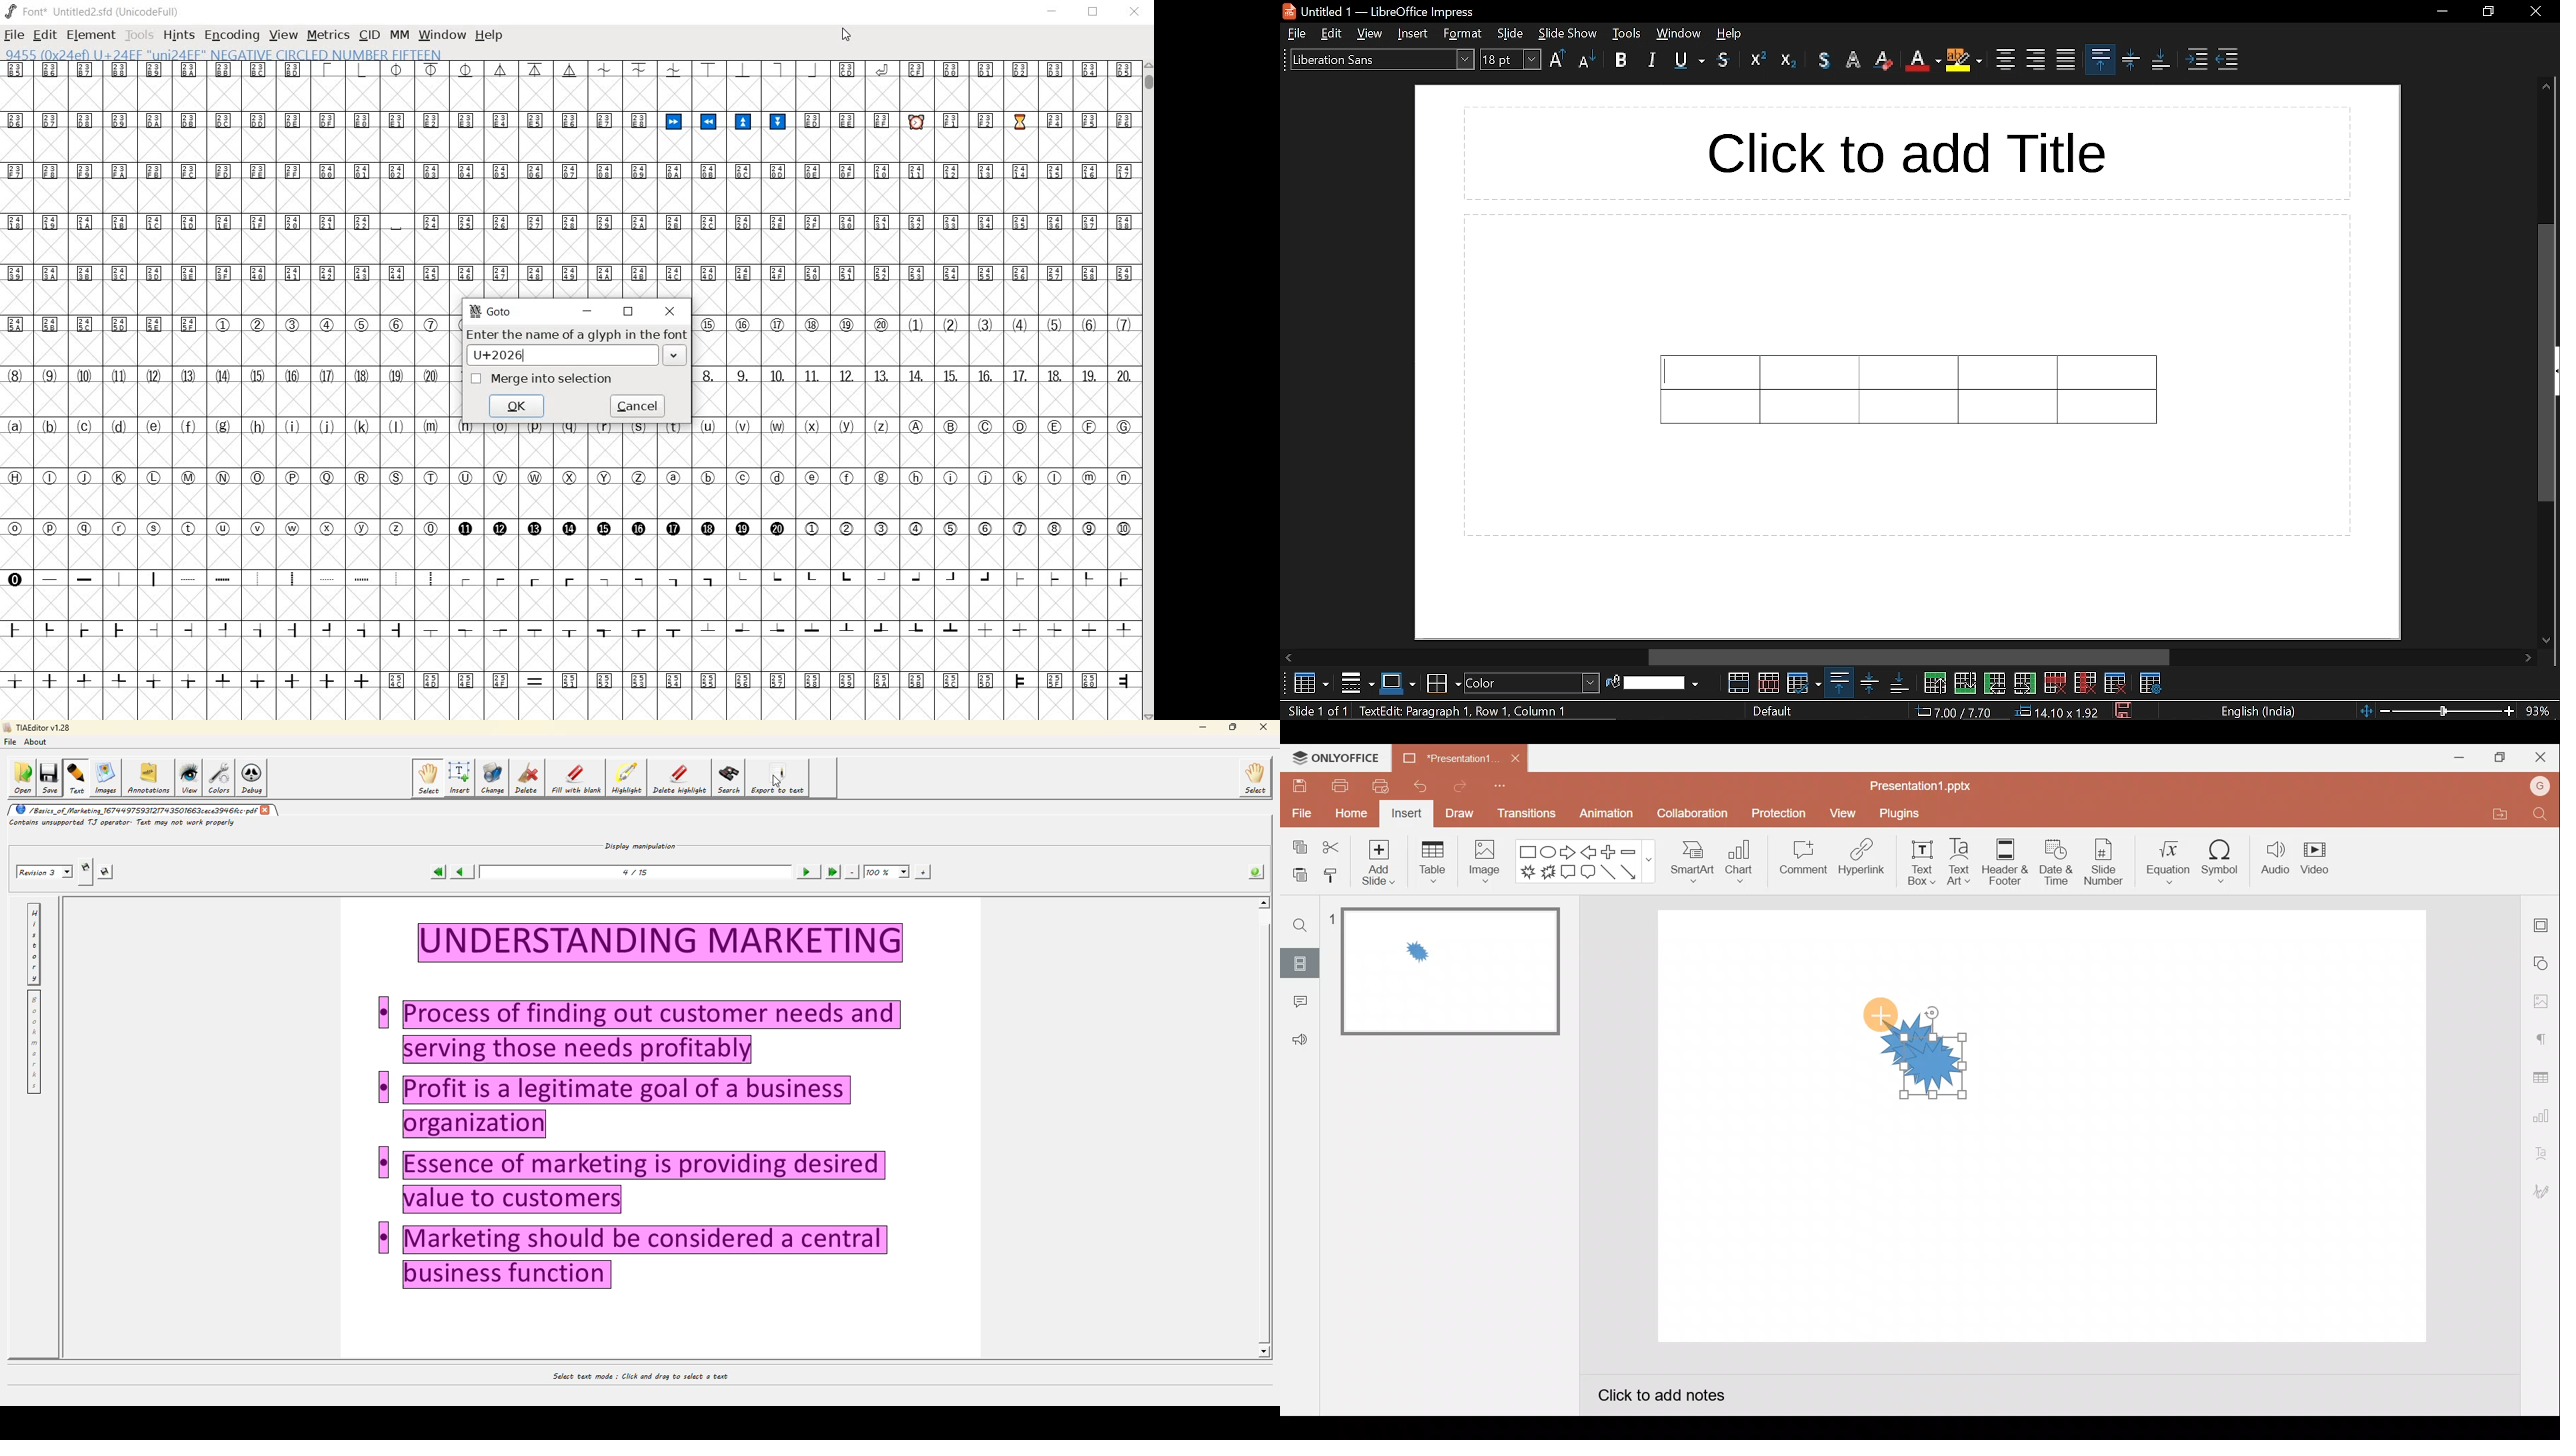 The width and height of the screenshot is (2576, 1456). I want to click on border style, so click(1399, 683).